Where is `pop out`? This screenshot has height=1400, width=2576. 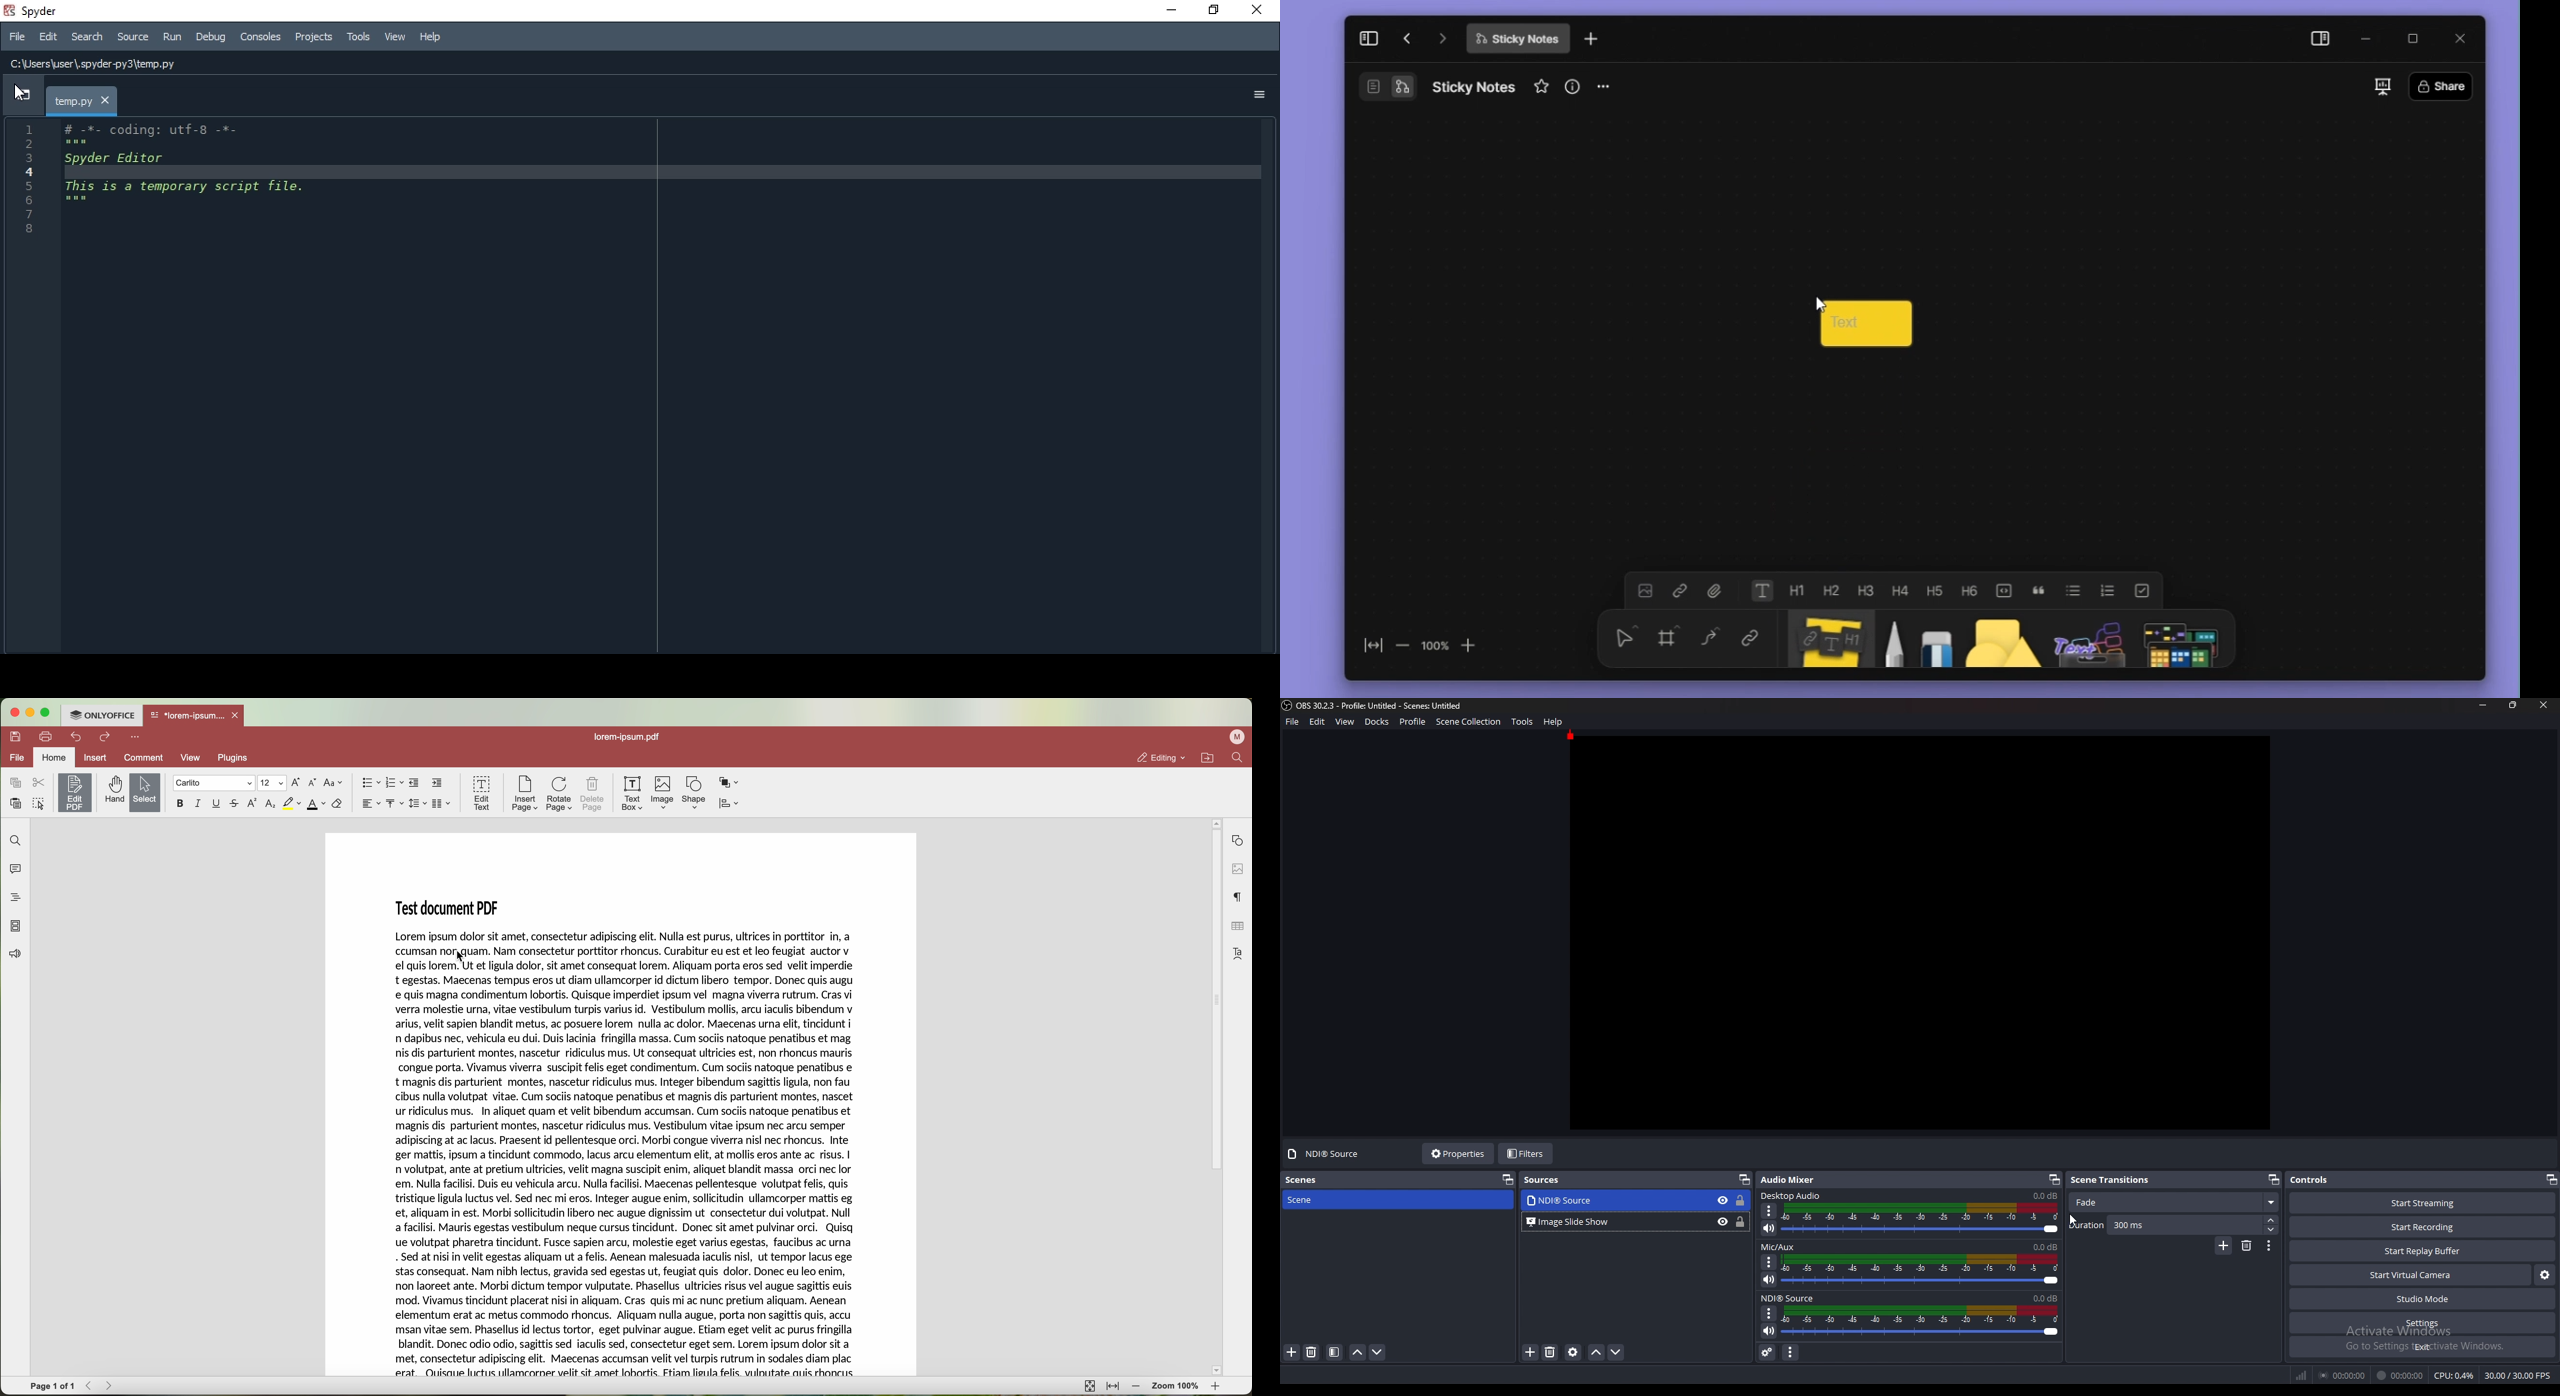 pop out is located at coordinates (1744, 1180).